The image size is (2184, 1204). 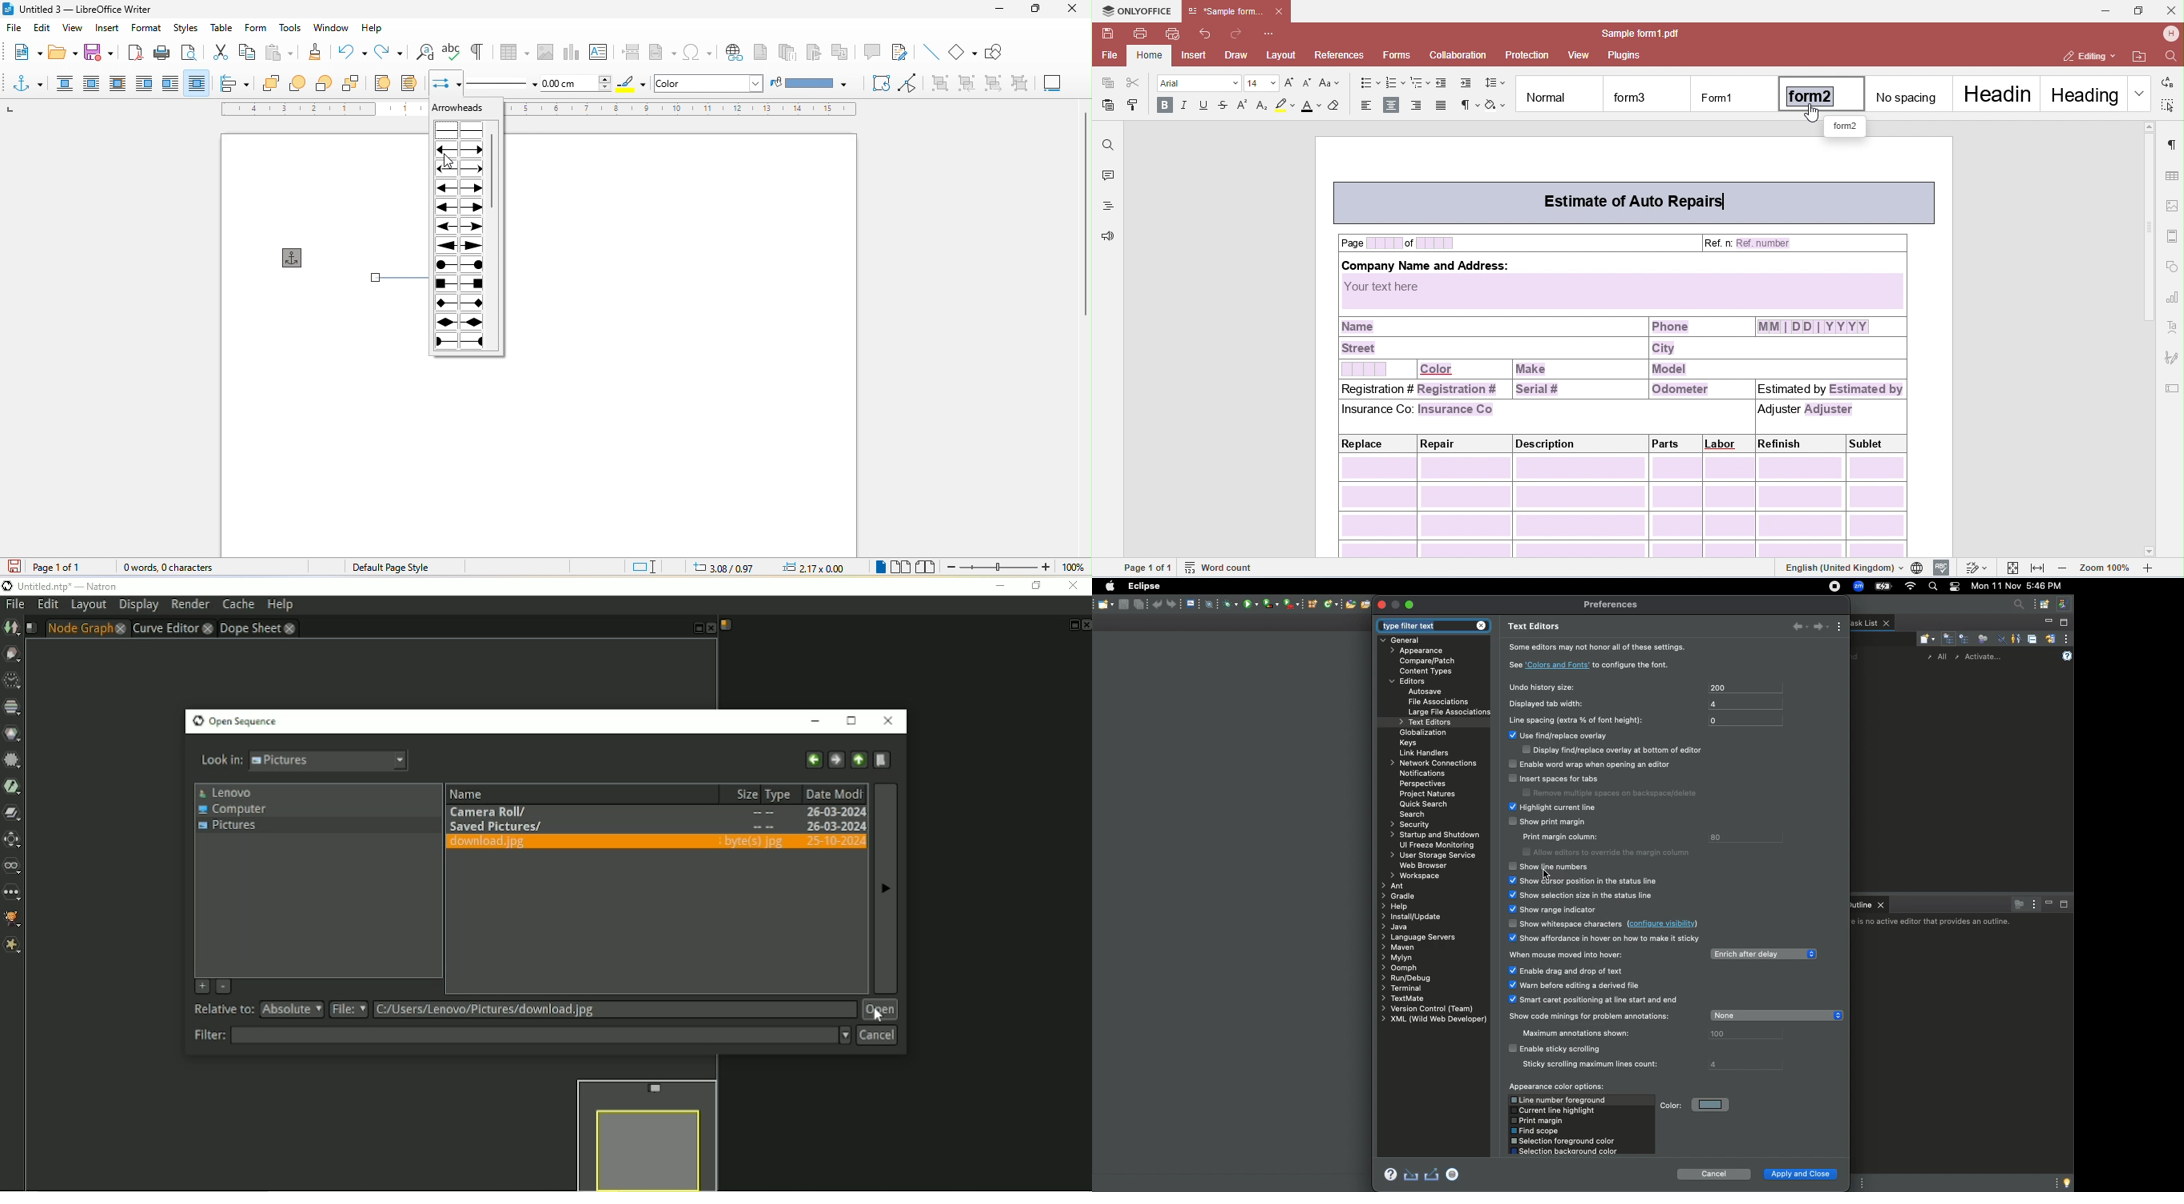 What do you see at coordinates (475, 52) in the screenshot?
I see `toggle formatting marks` at bounding box center [475, 52].